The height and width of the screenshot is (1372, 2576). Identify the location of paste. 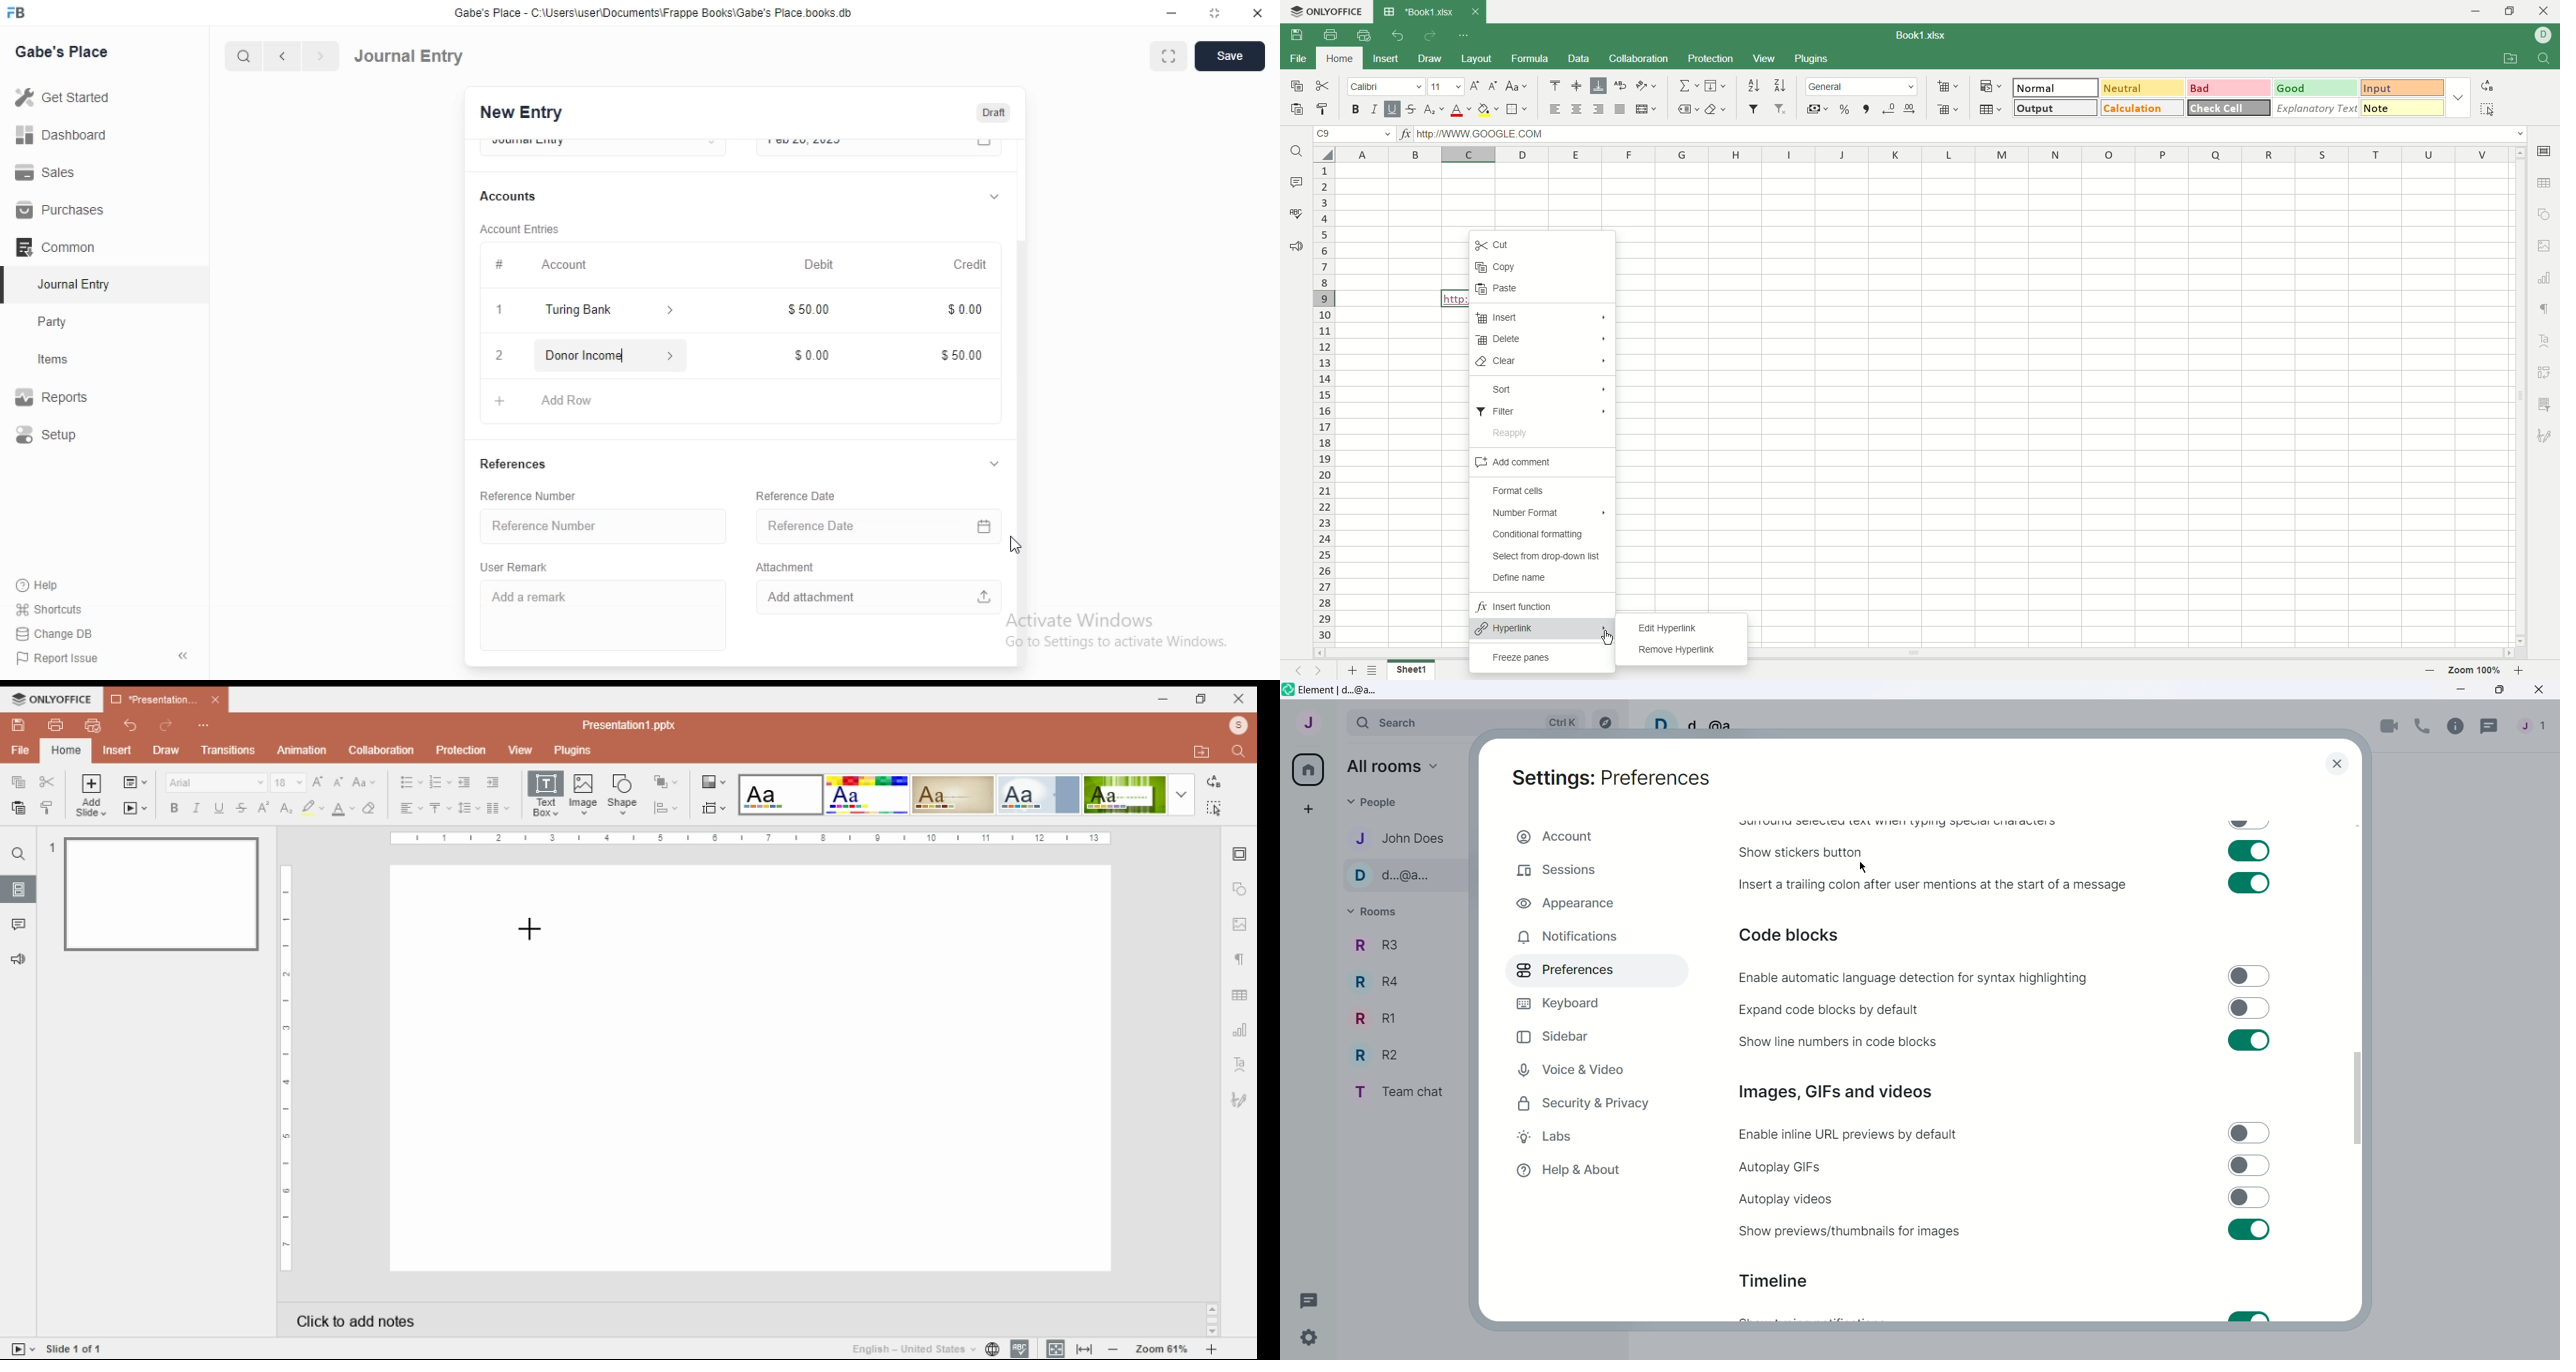
(20, 807).